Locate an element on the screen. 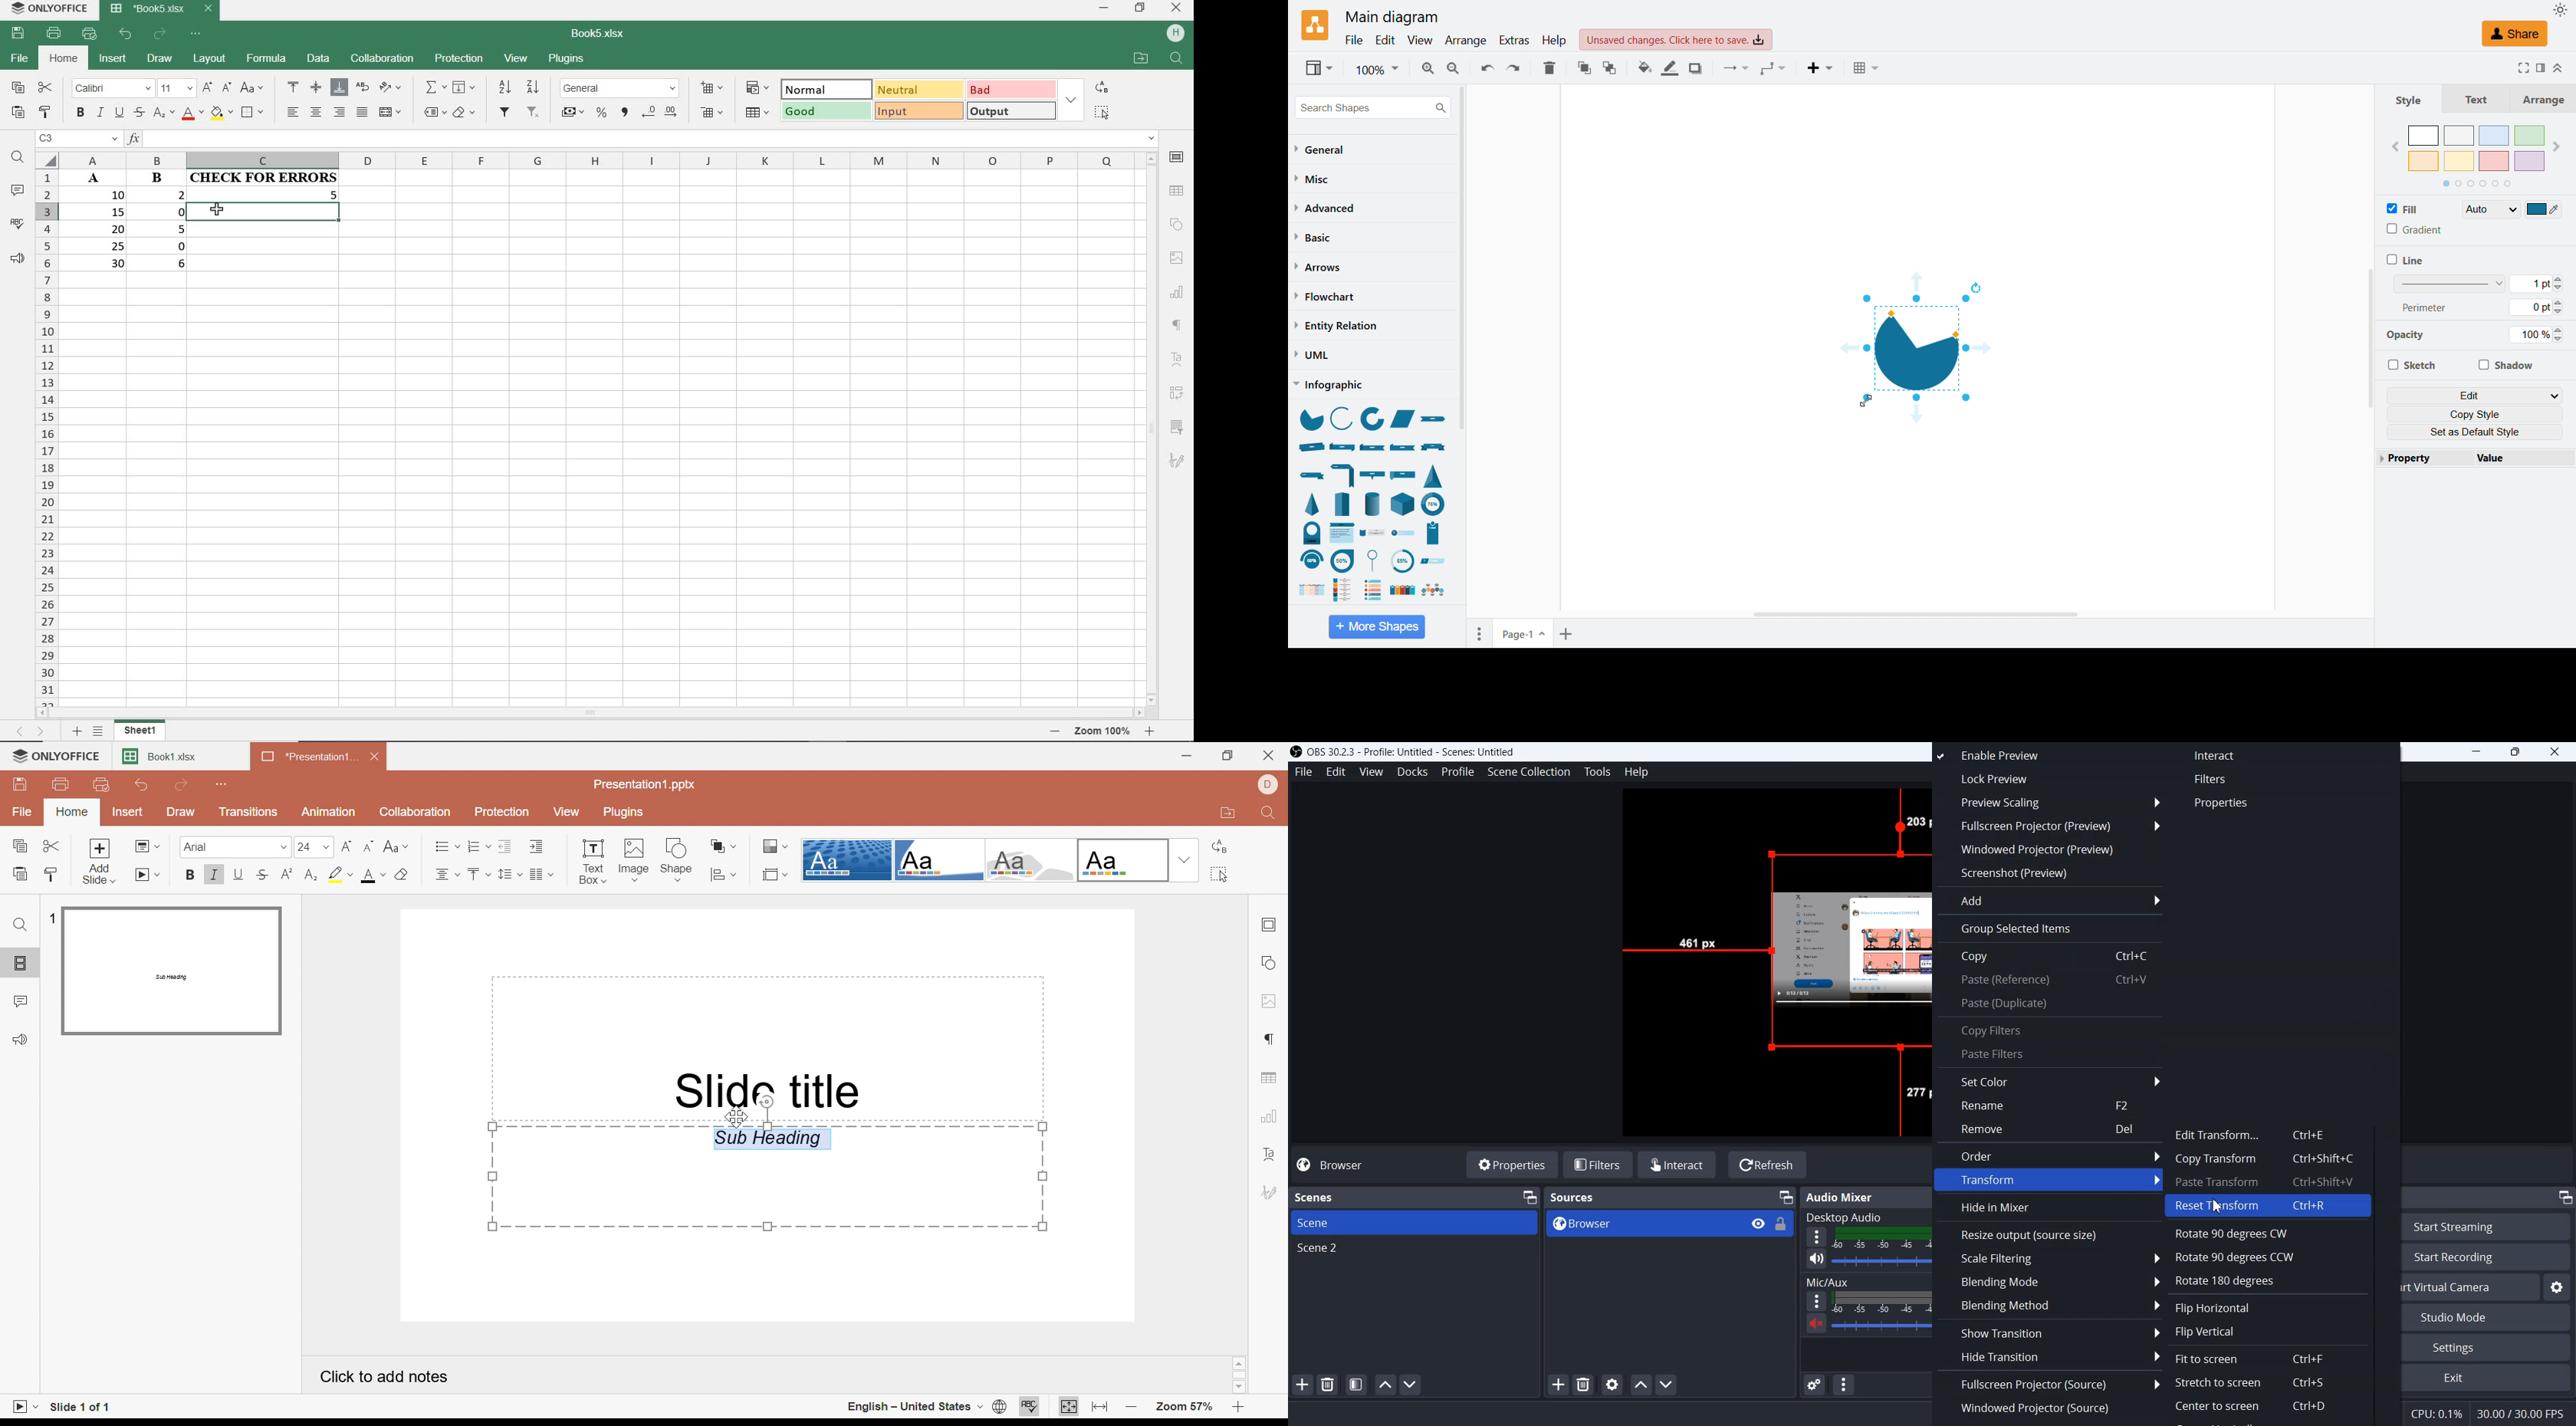 The image size is (2576, 1428). WRAP TEXT is located at coordinates (362, 88).